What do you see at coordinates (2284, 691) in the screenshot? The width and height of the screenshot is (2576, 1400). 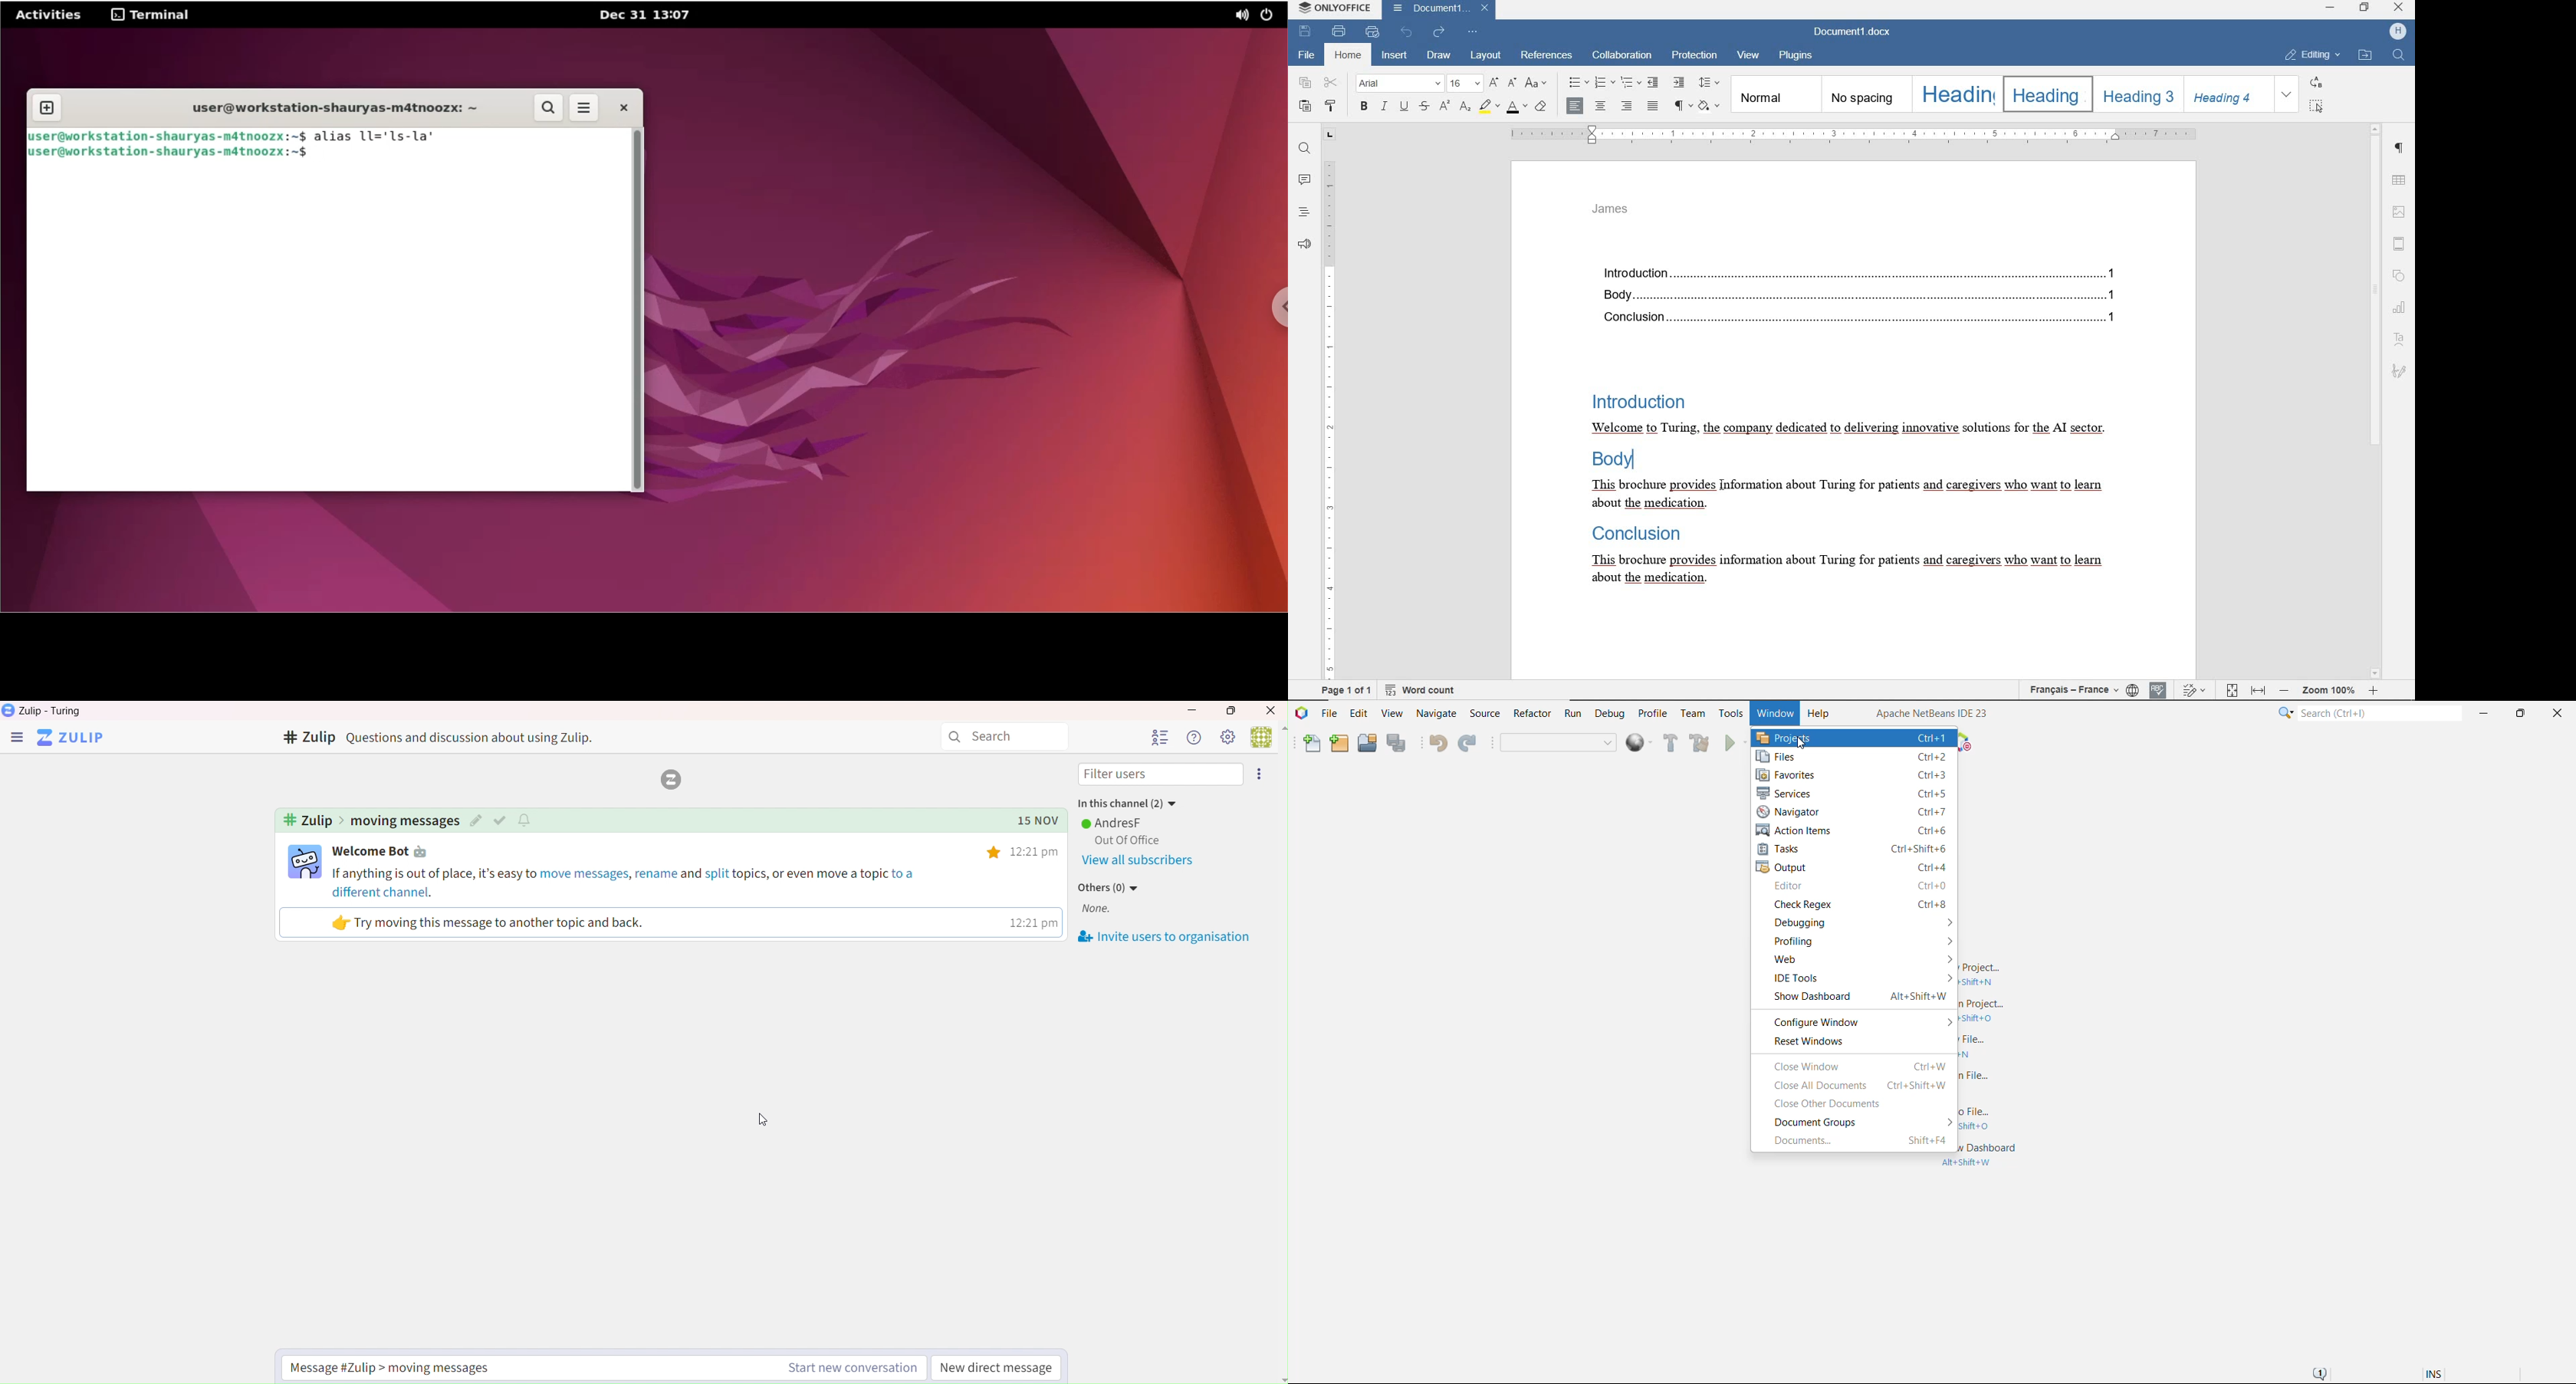 I see `zoom out` at bounding box center [2284, 691].